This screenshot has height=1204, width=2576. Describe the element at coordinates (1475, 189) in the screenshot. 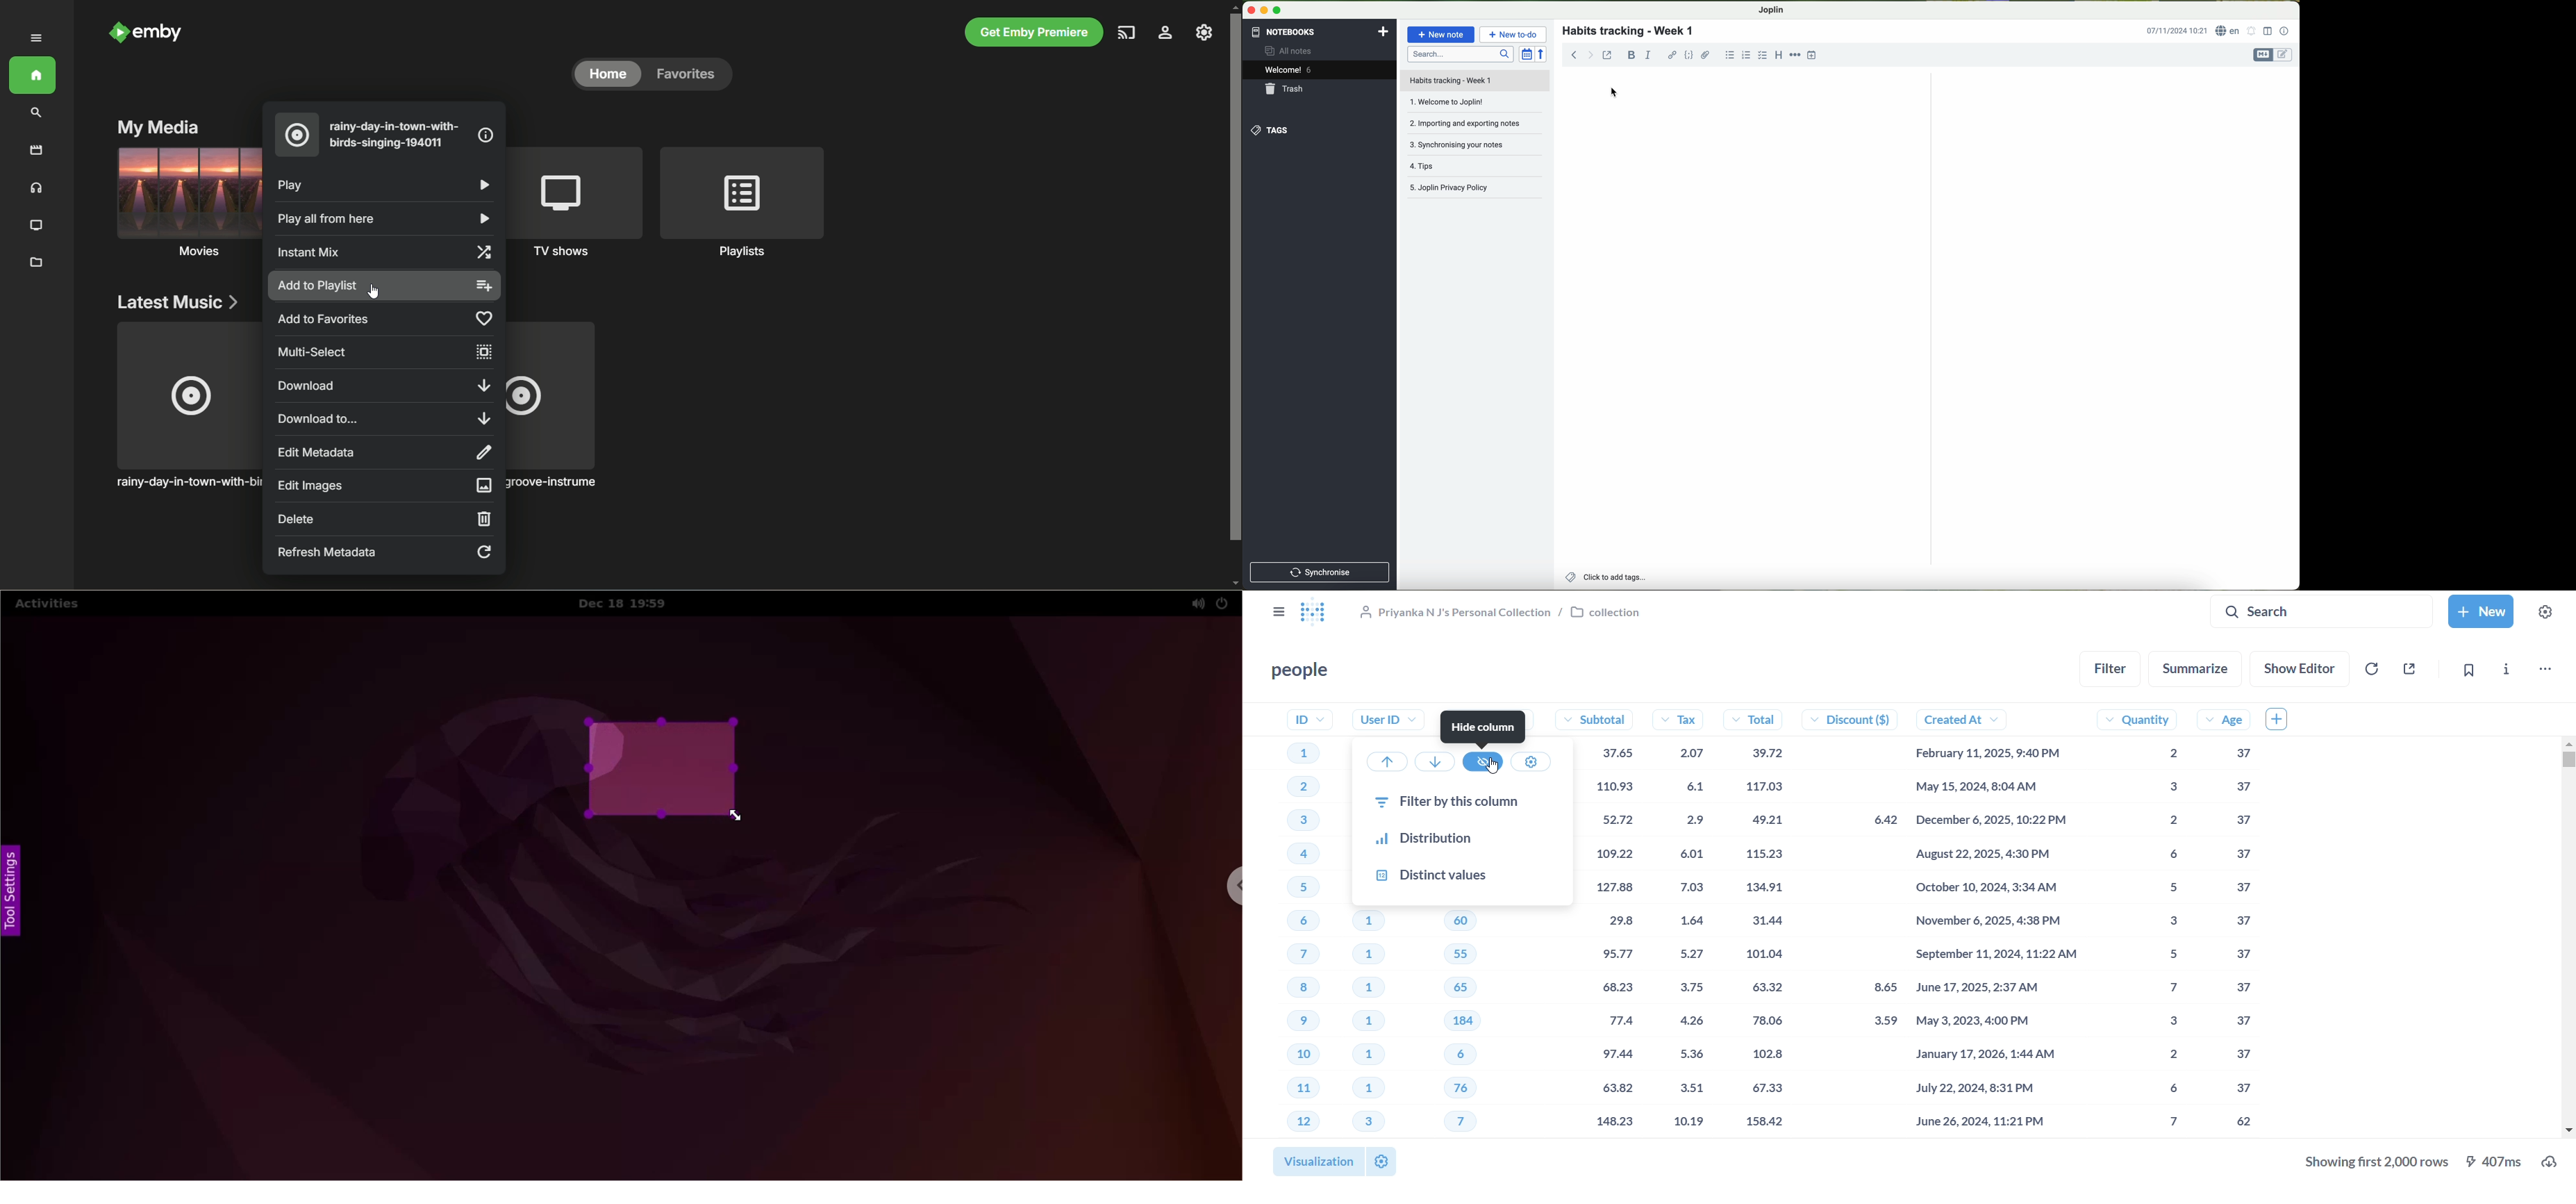

I see `Joplin privacy policy` at that location.